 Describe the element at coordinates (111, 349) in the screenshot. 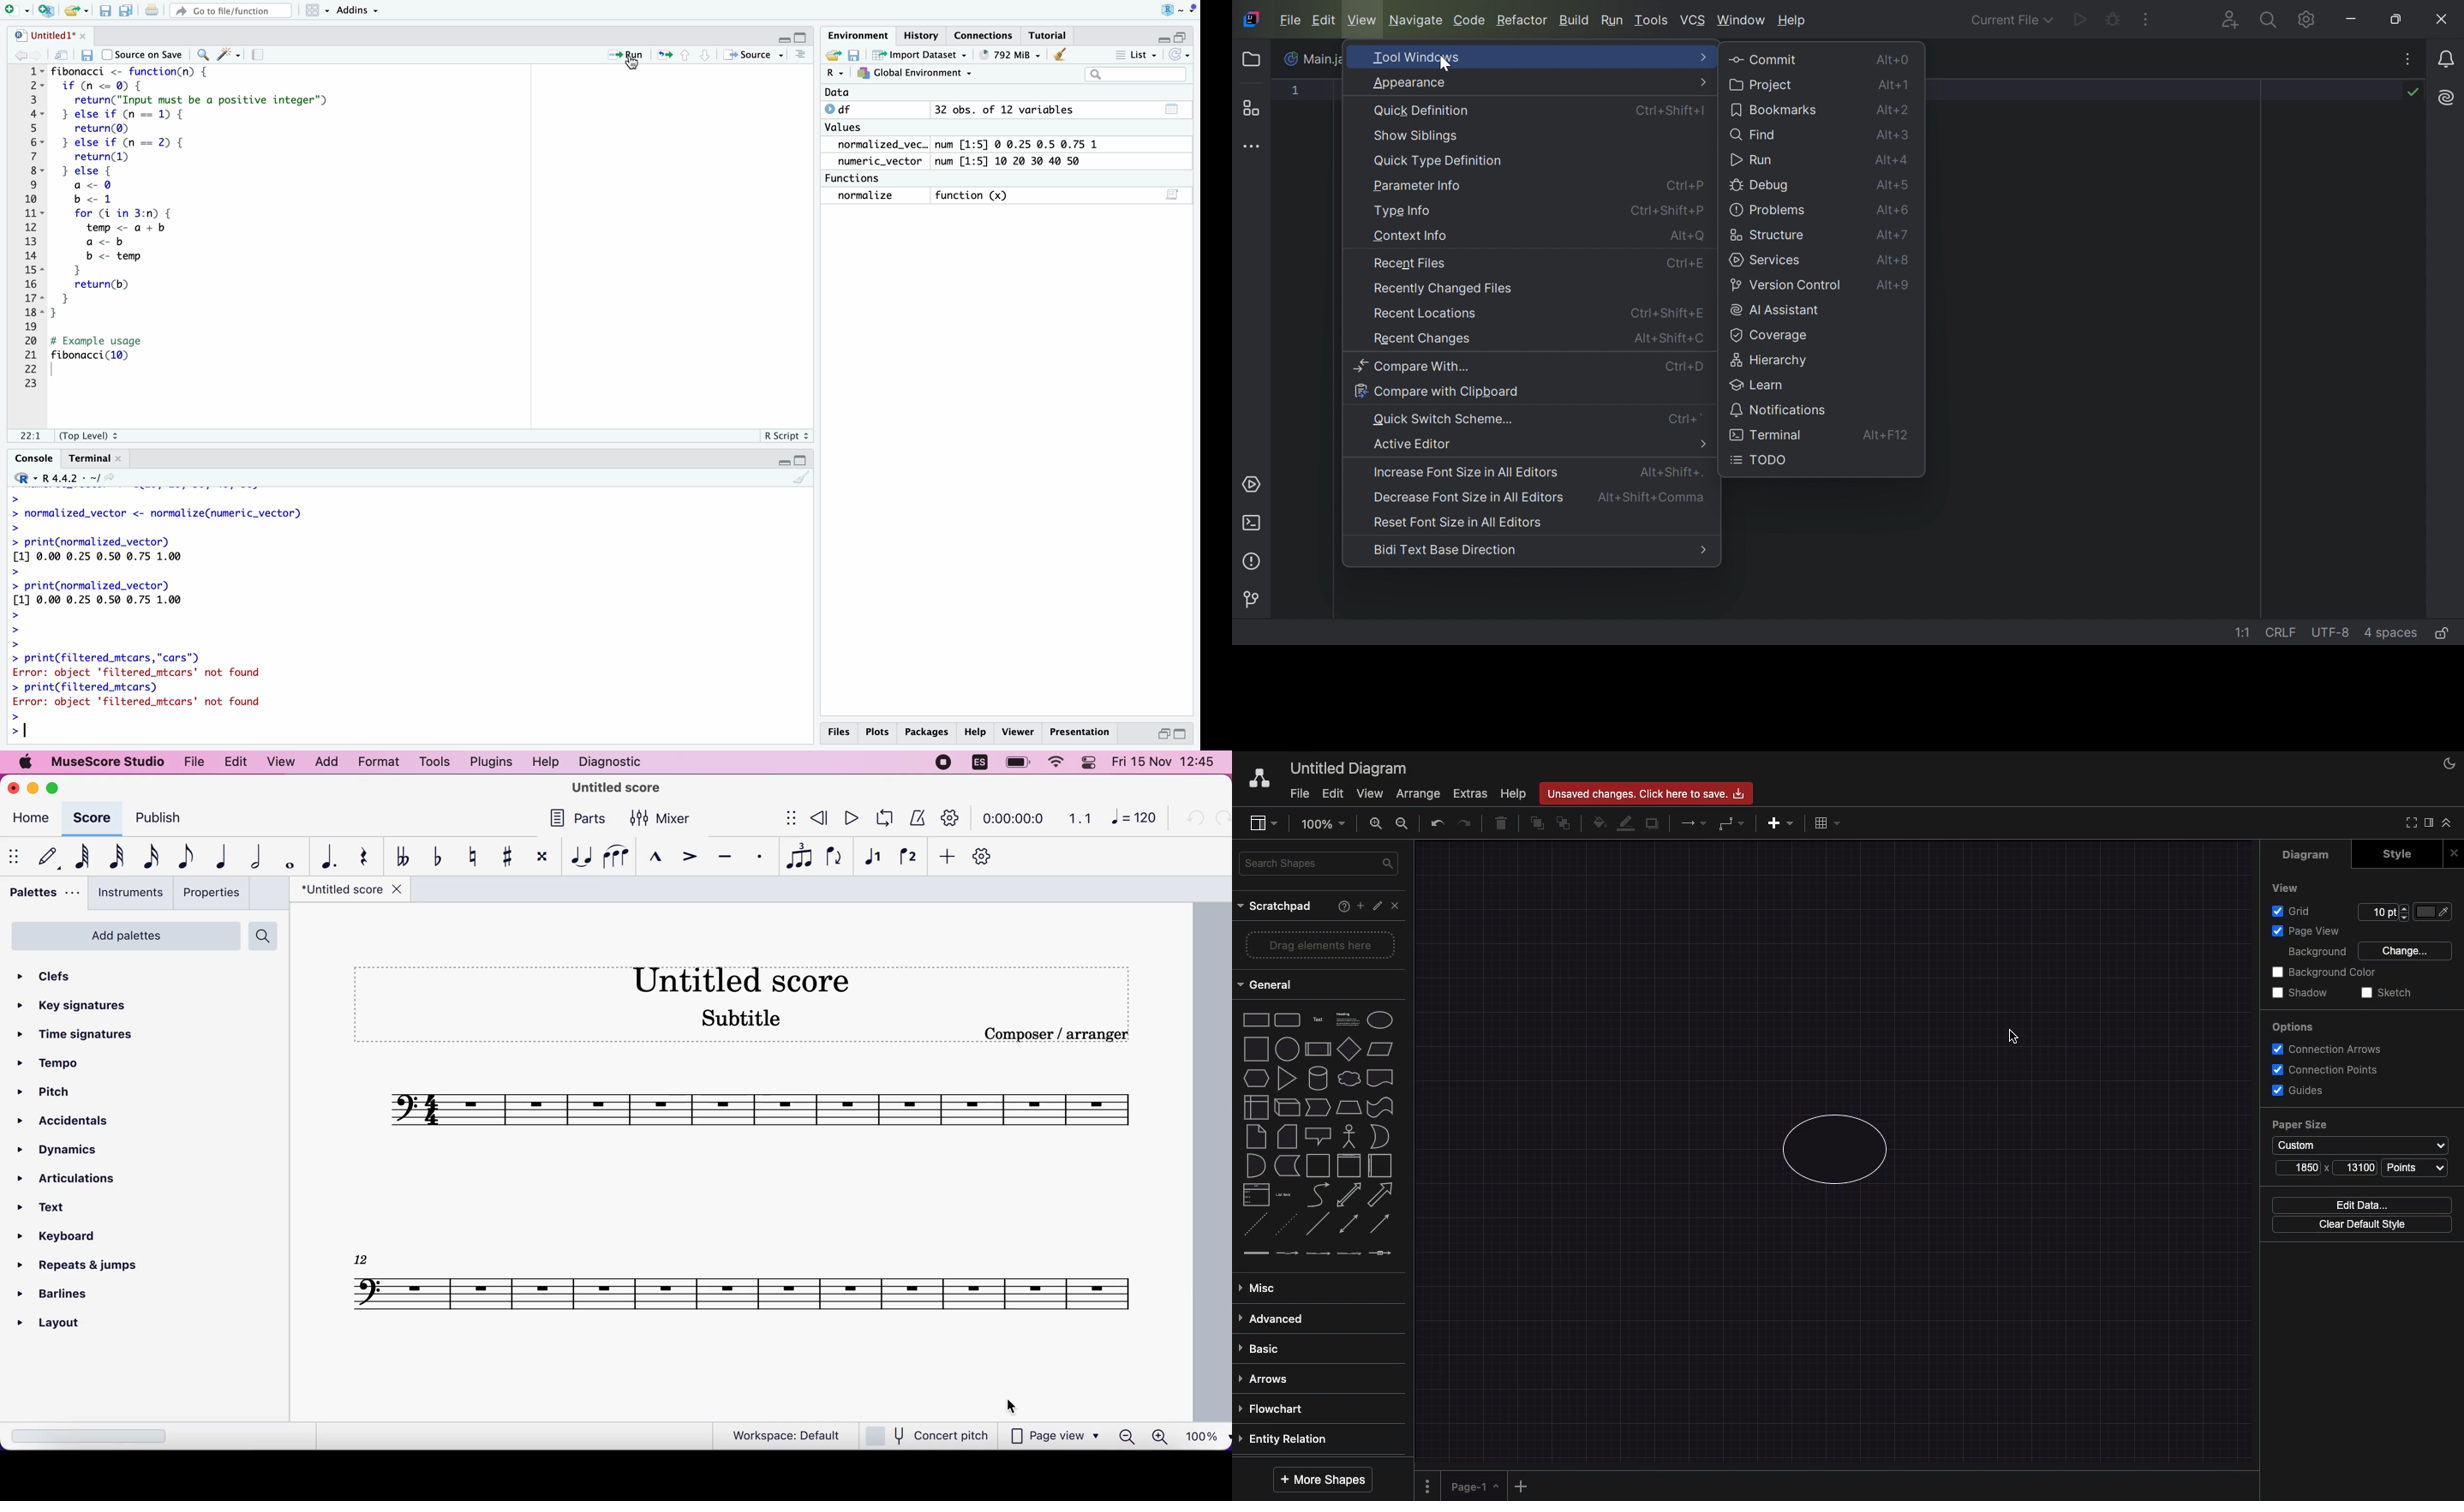

I see `print fibonacci` at that location.